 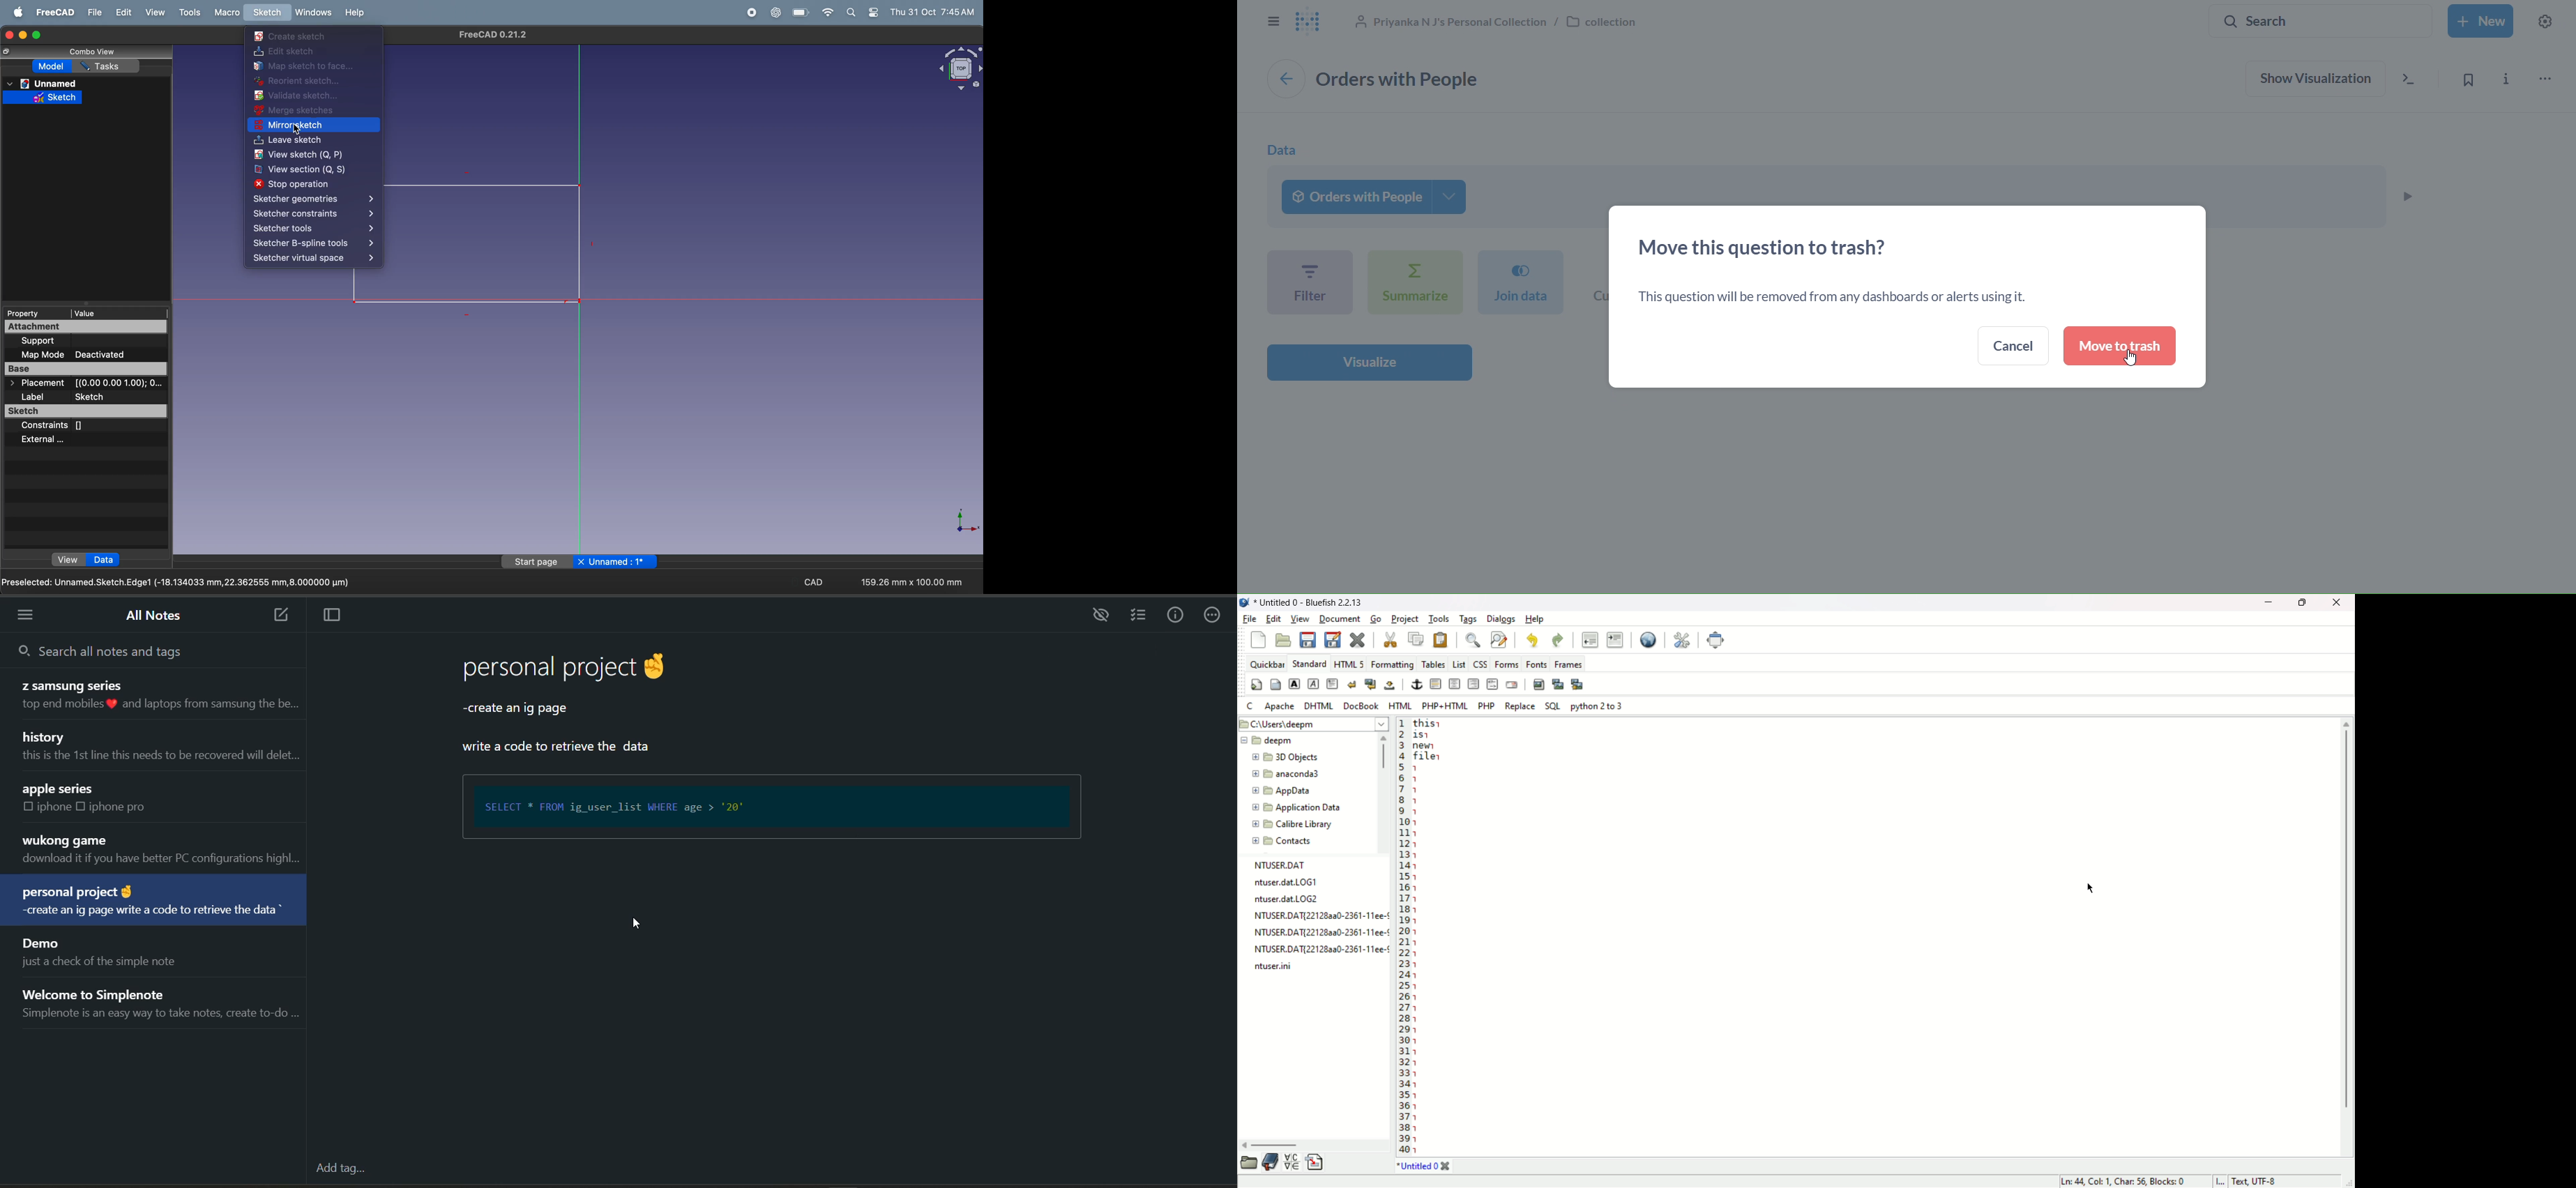 I want to click on break, so click(x=1352, y=684).